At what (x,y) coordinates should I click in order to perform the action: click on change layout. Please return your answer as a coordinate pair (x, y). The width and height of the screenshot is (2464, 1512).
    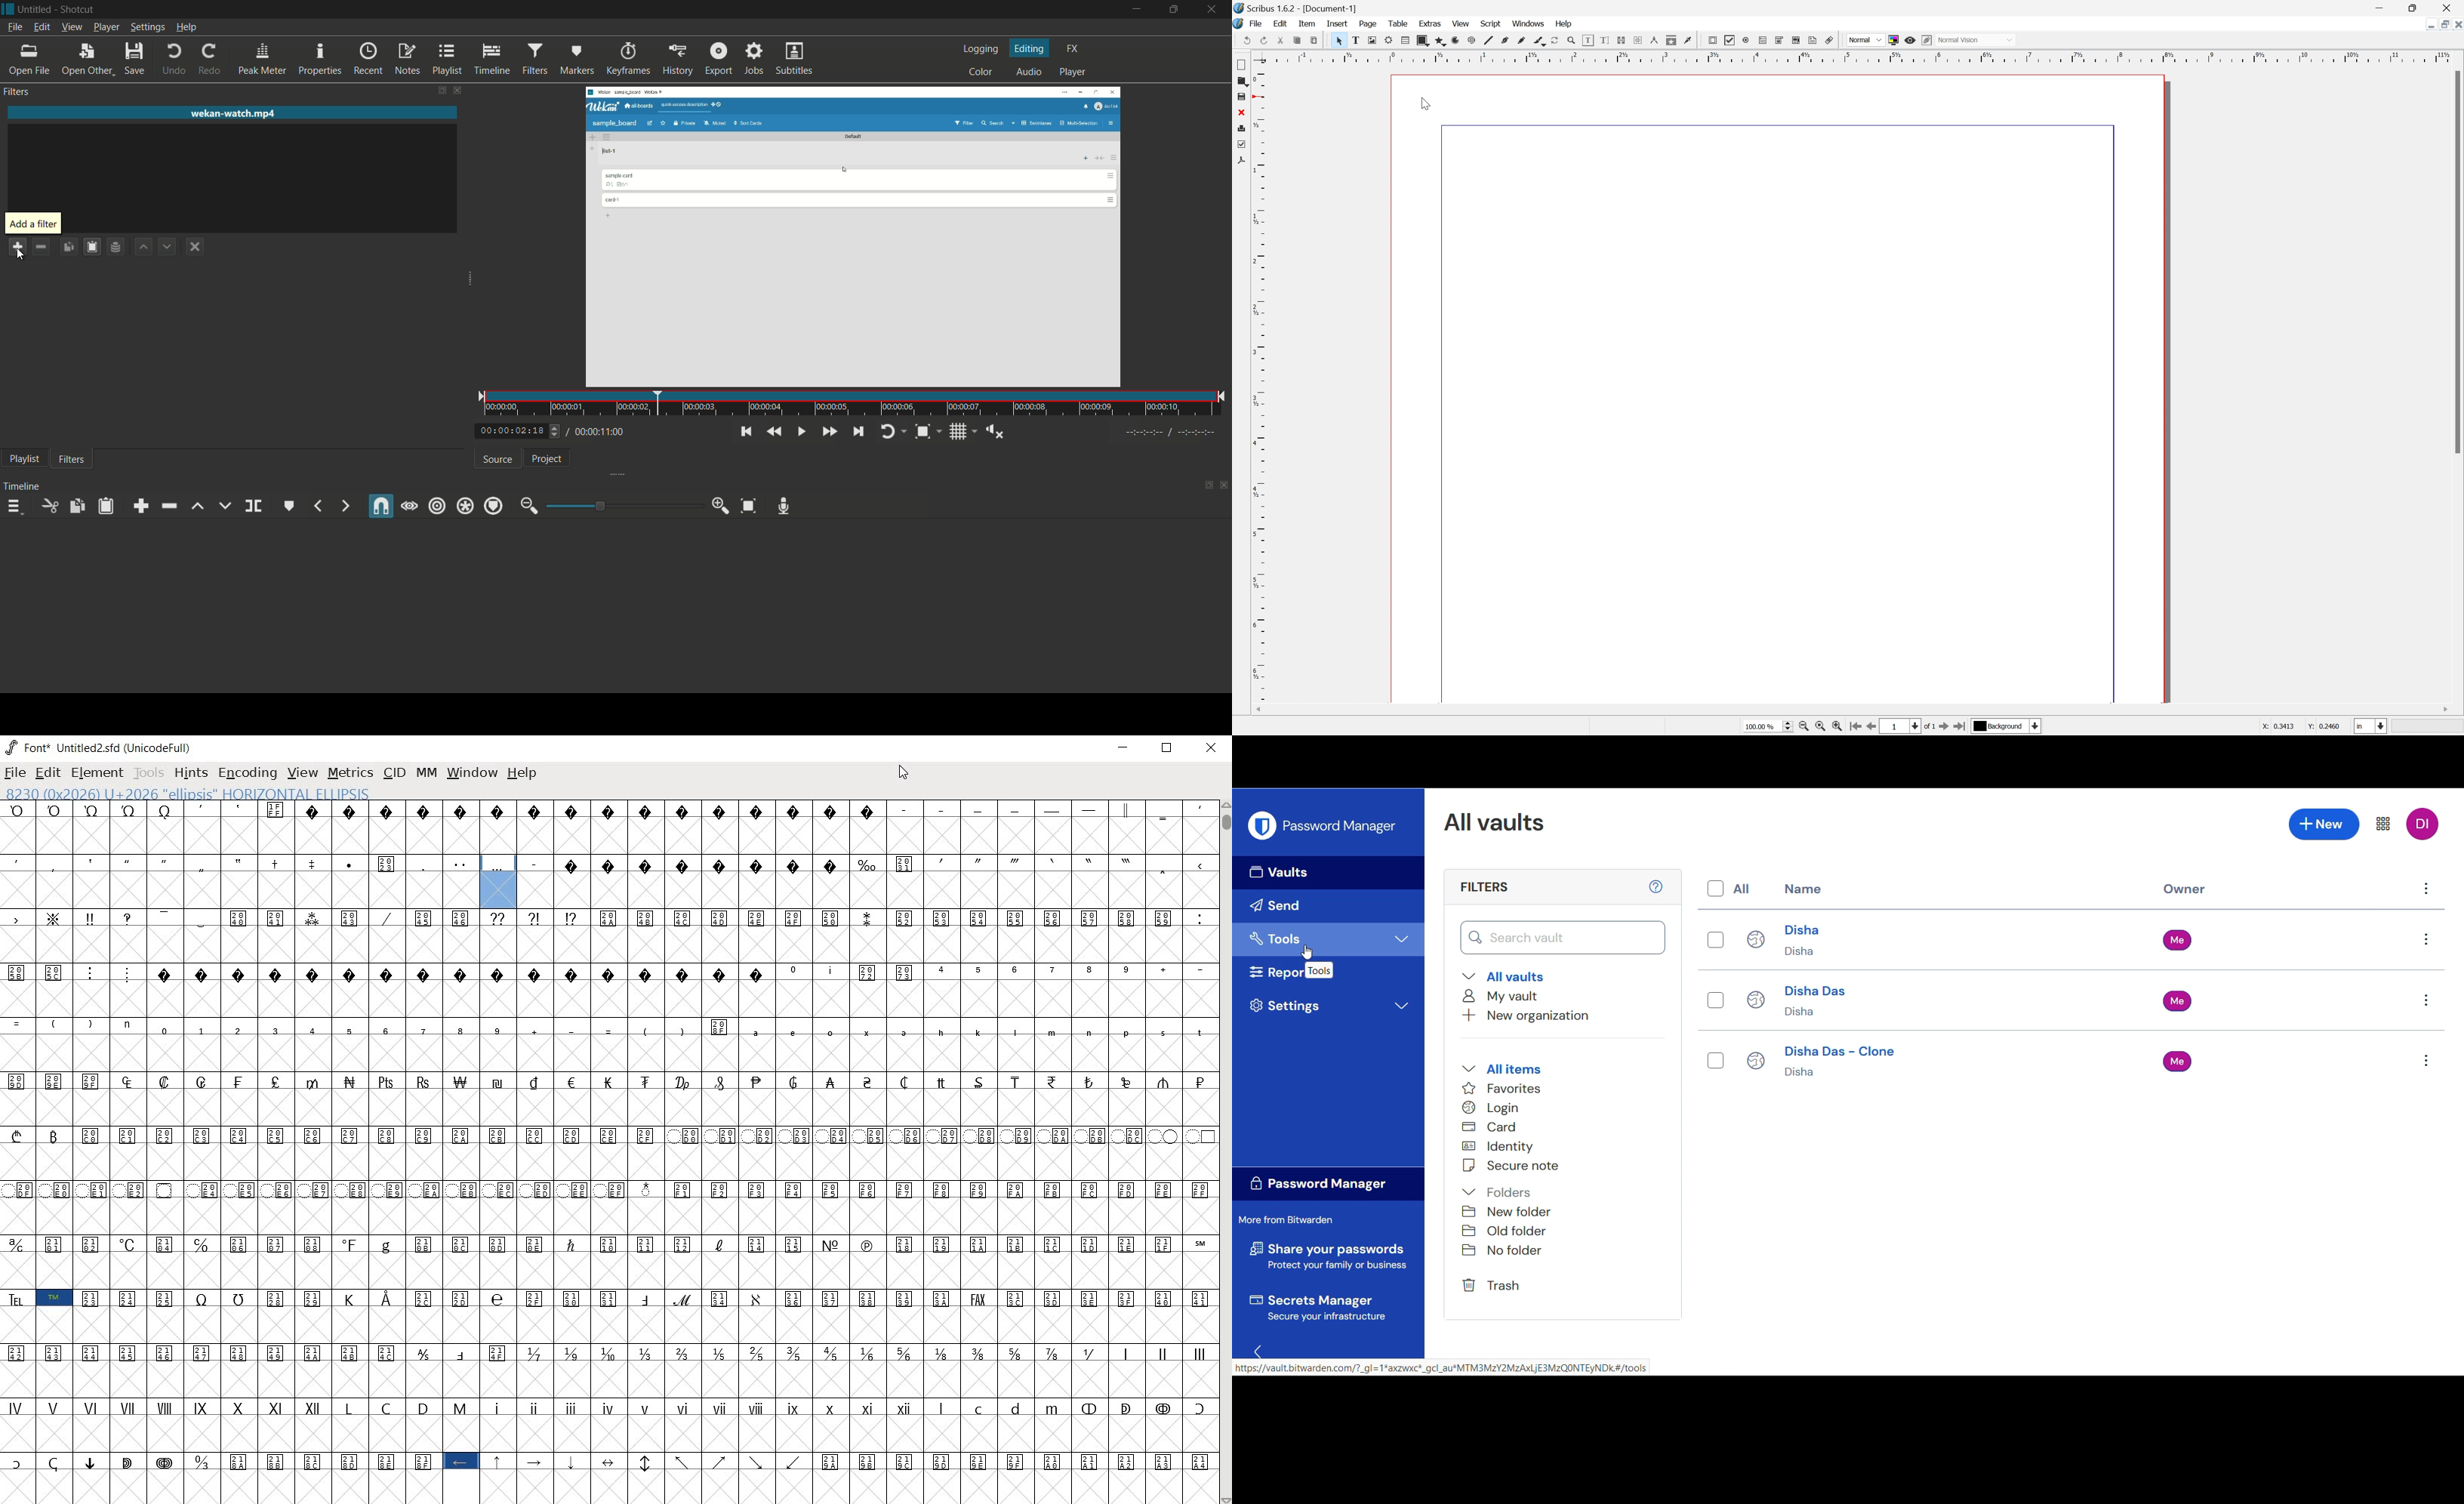
    Looking at the image, I should click on (440, 90).